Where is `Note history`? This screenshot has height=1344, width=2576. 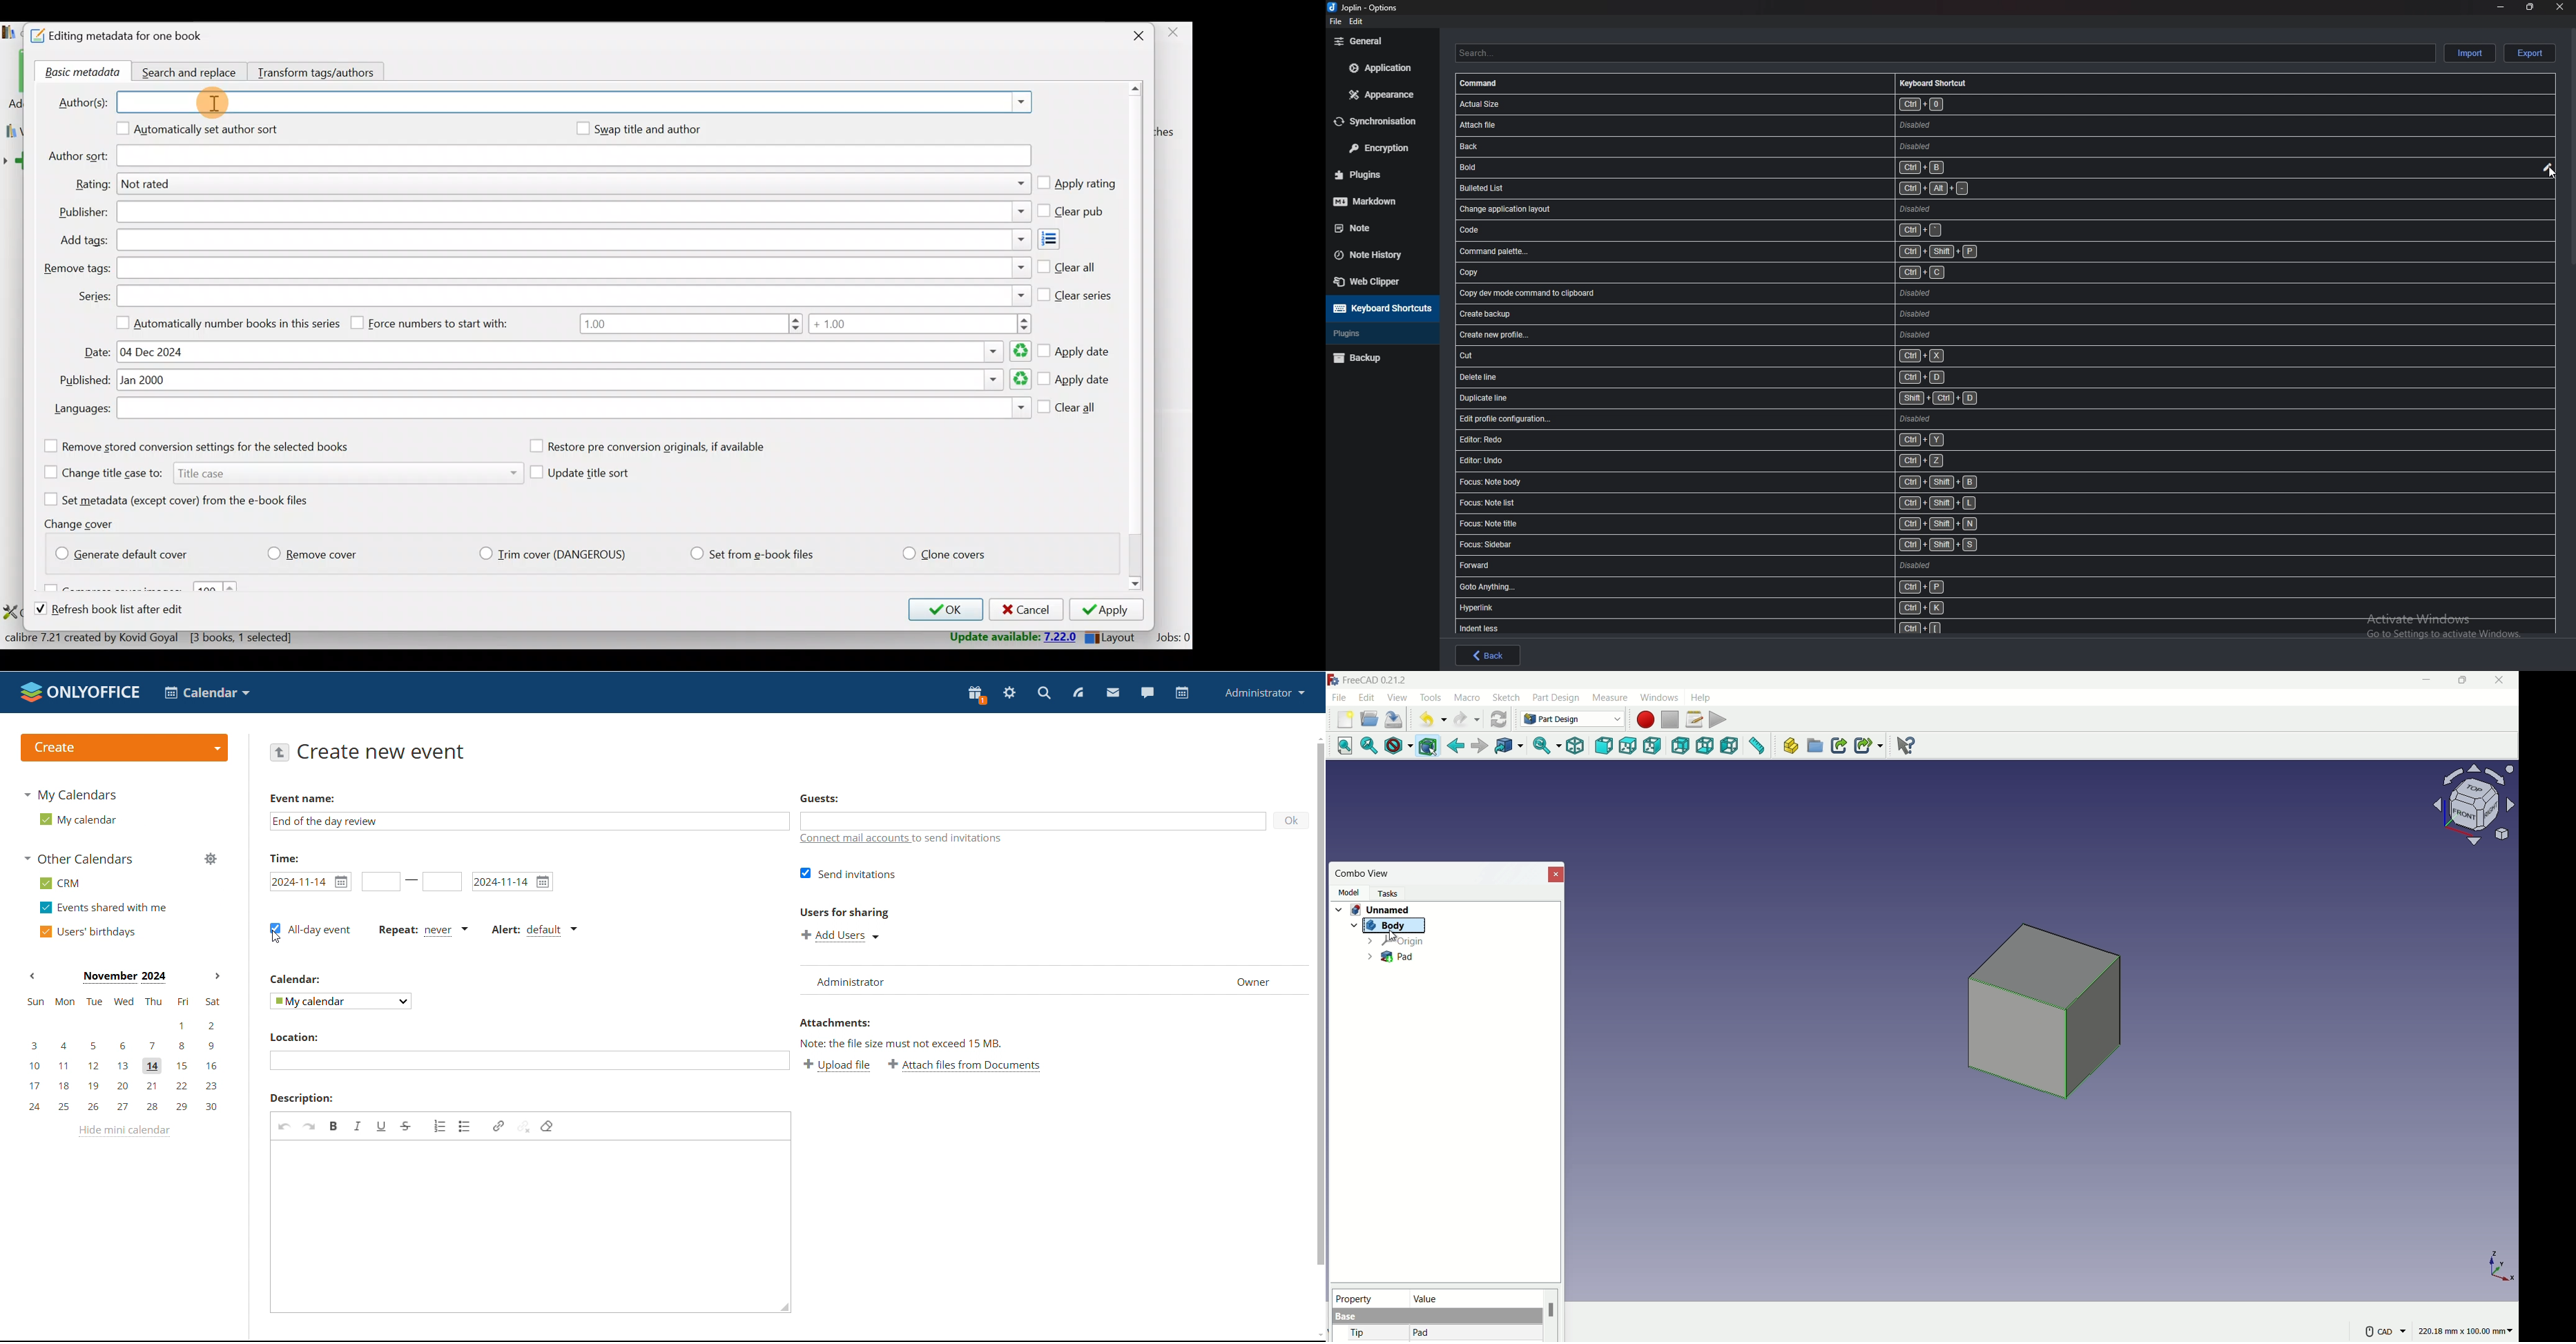
Note history is located at coordinates (1379, 255).